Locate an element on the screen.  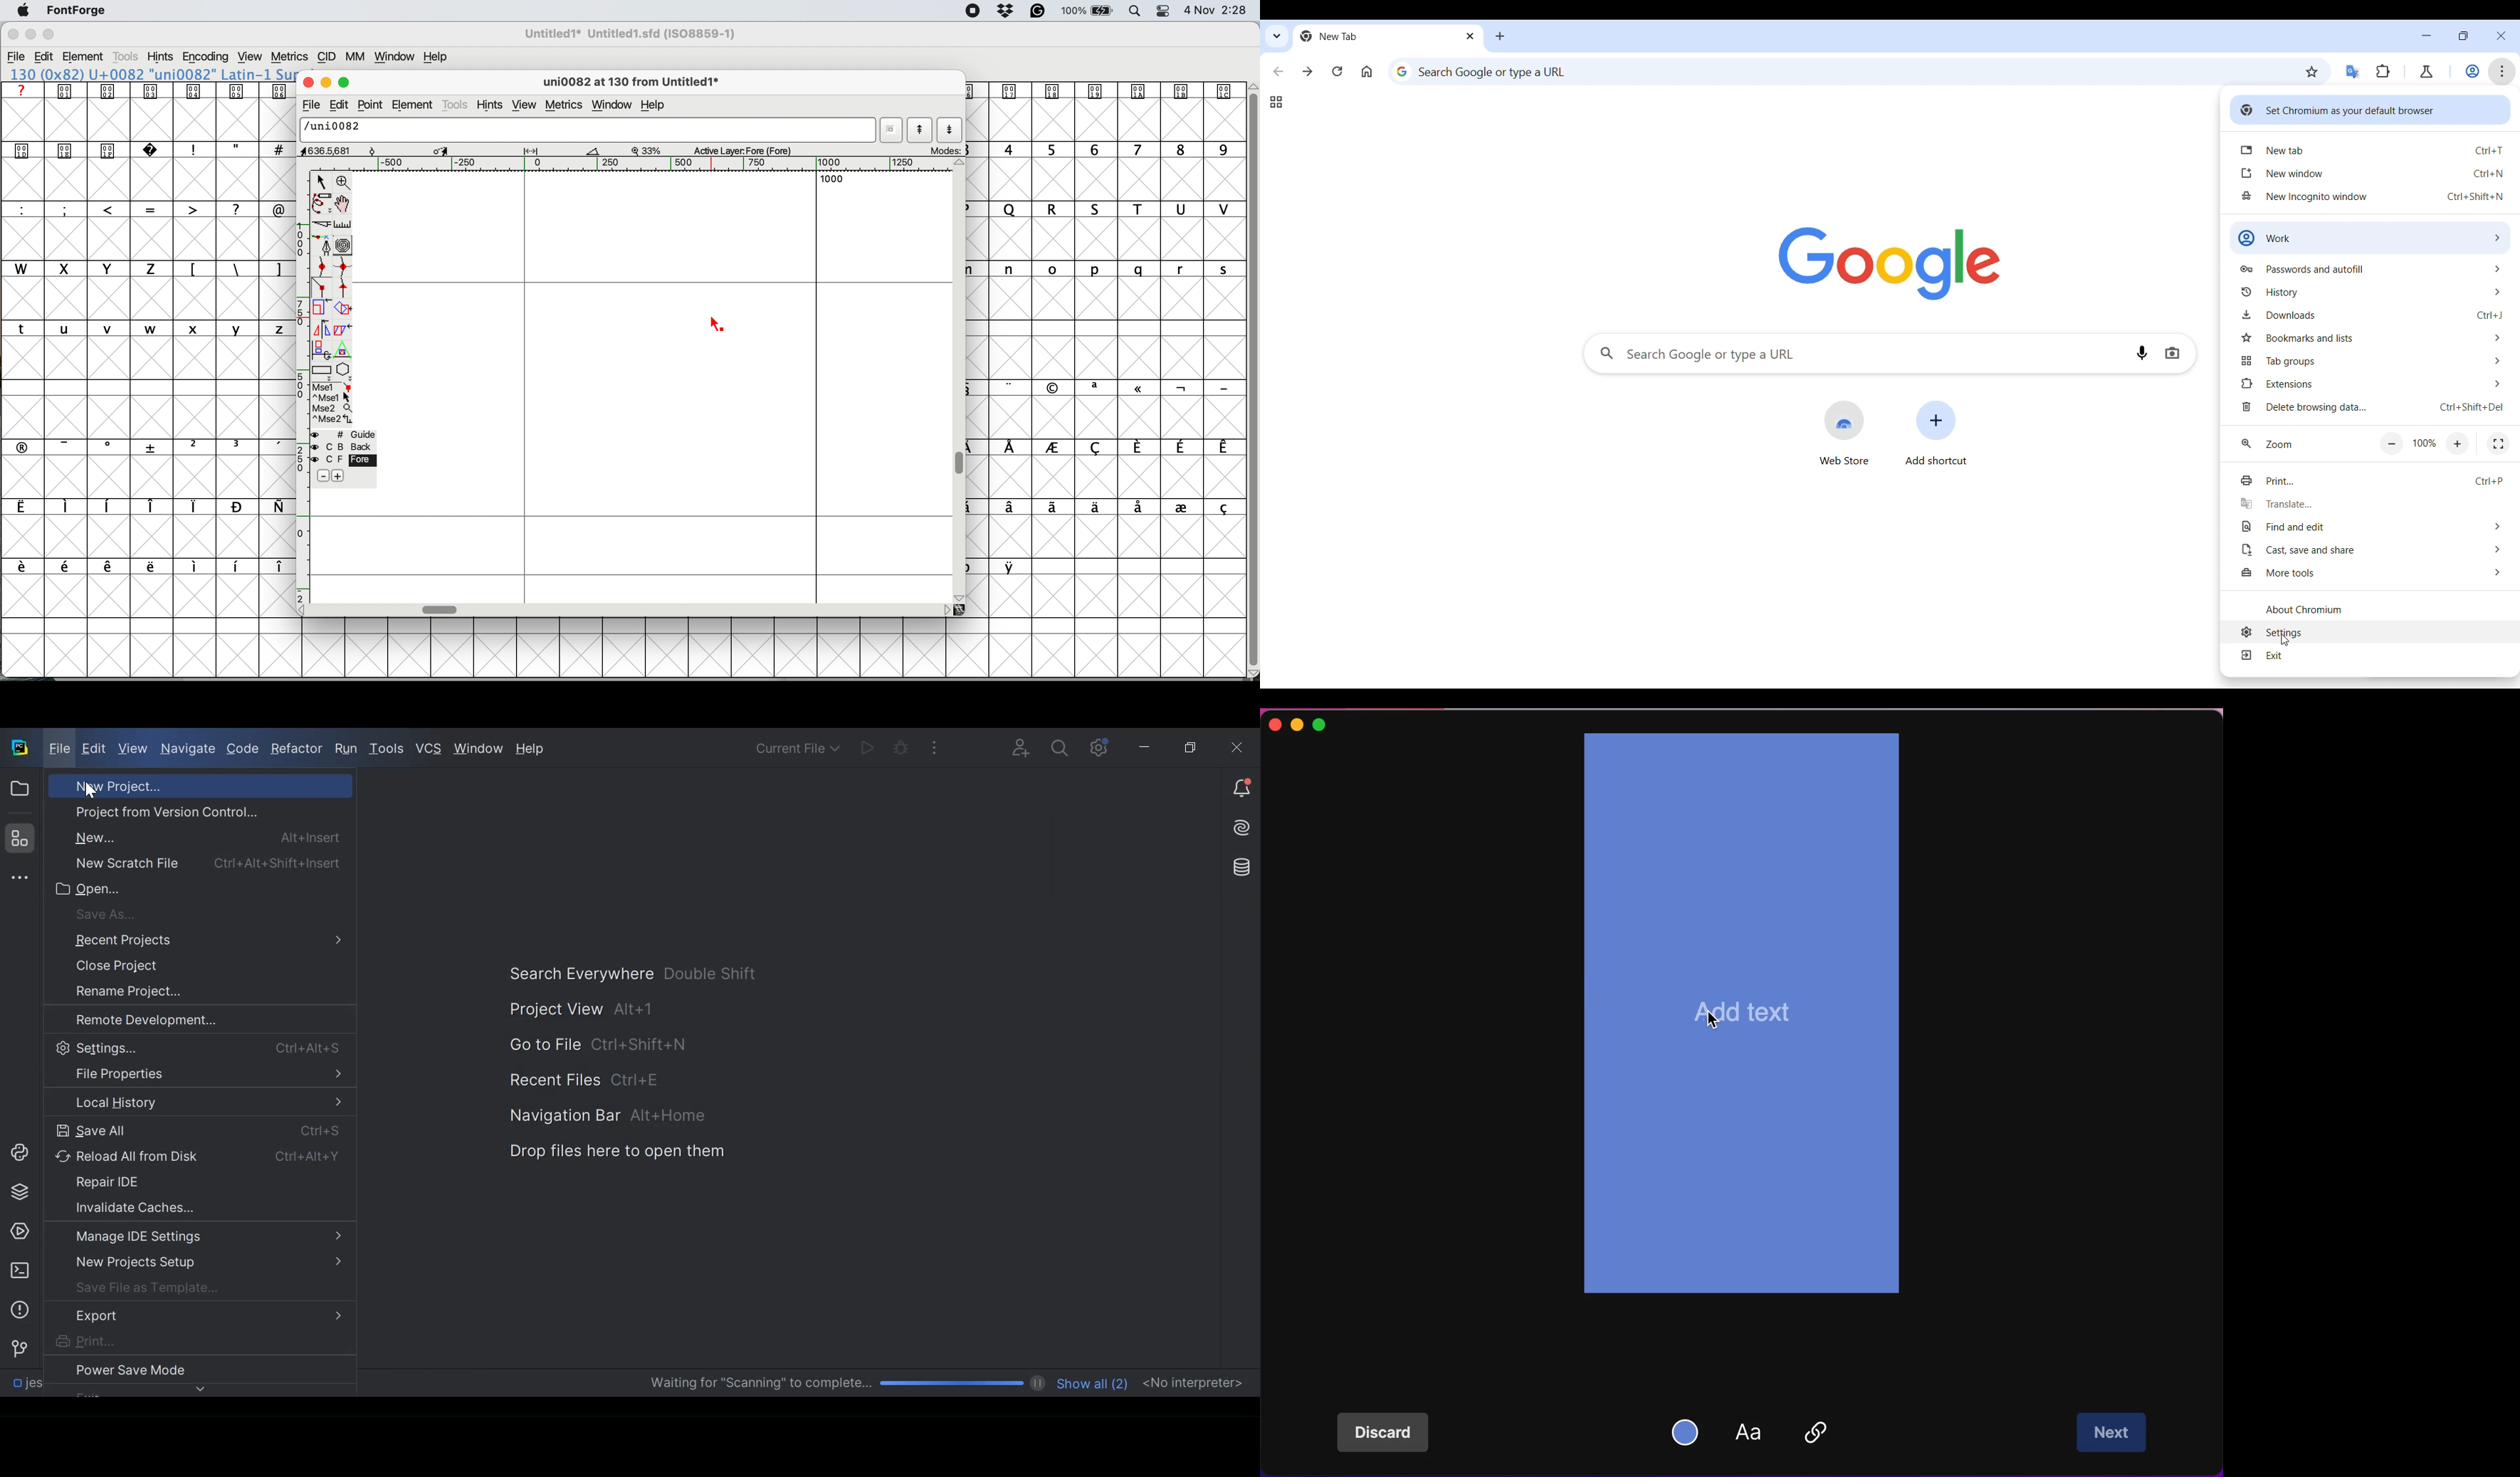
add text in story is located at coordinates (1748, 1015).